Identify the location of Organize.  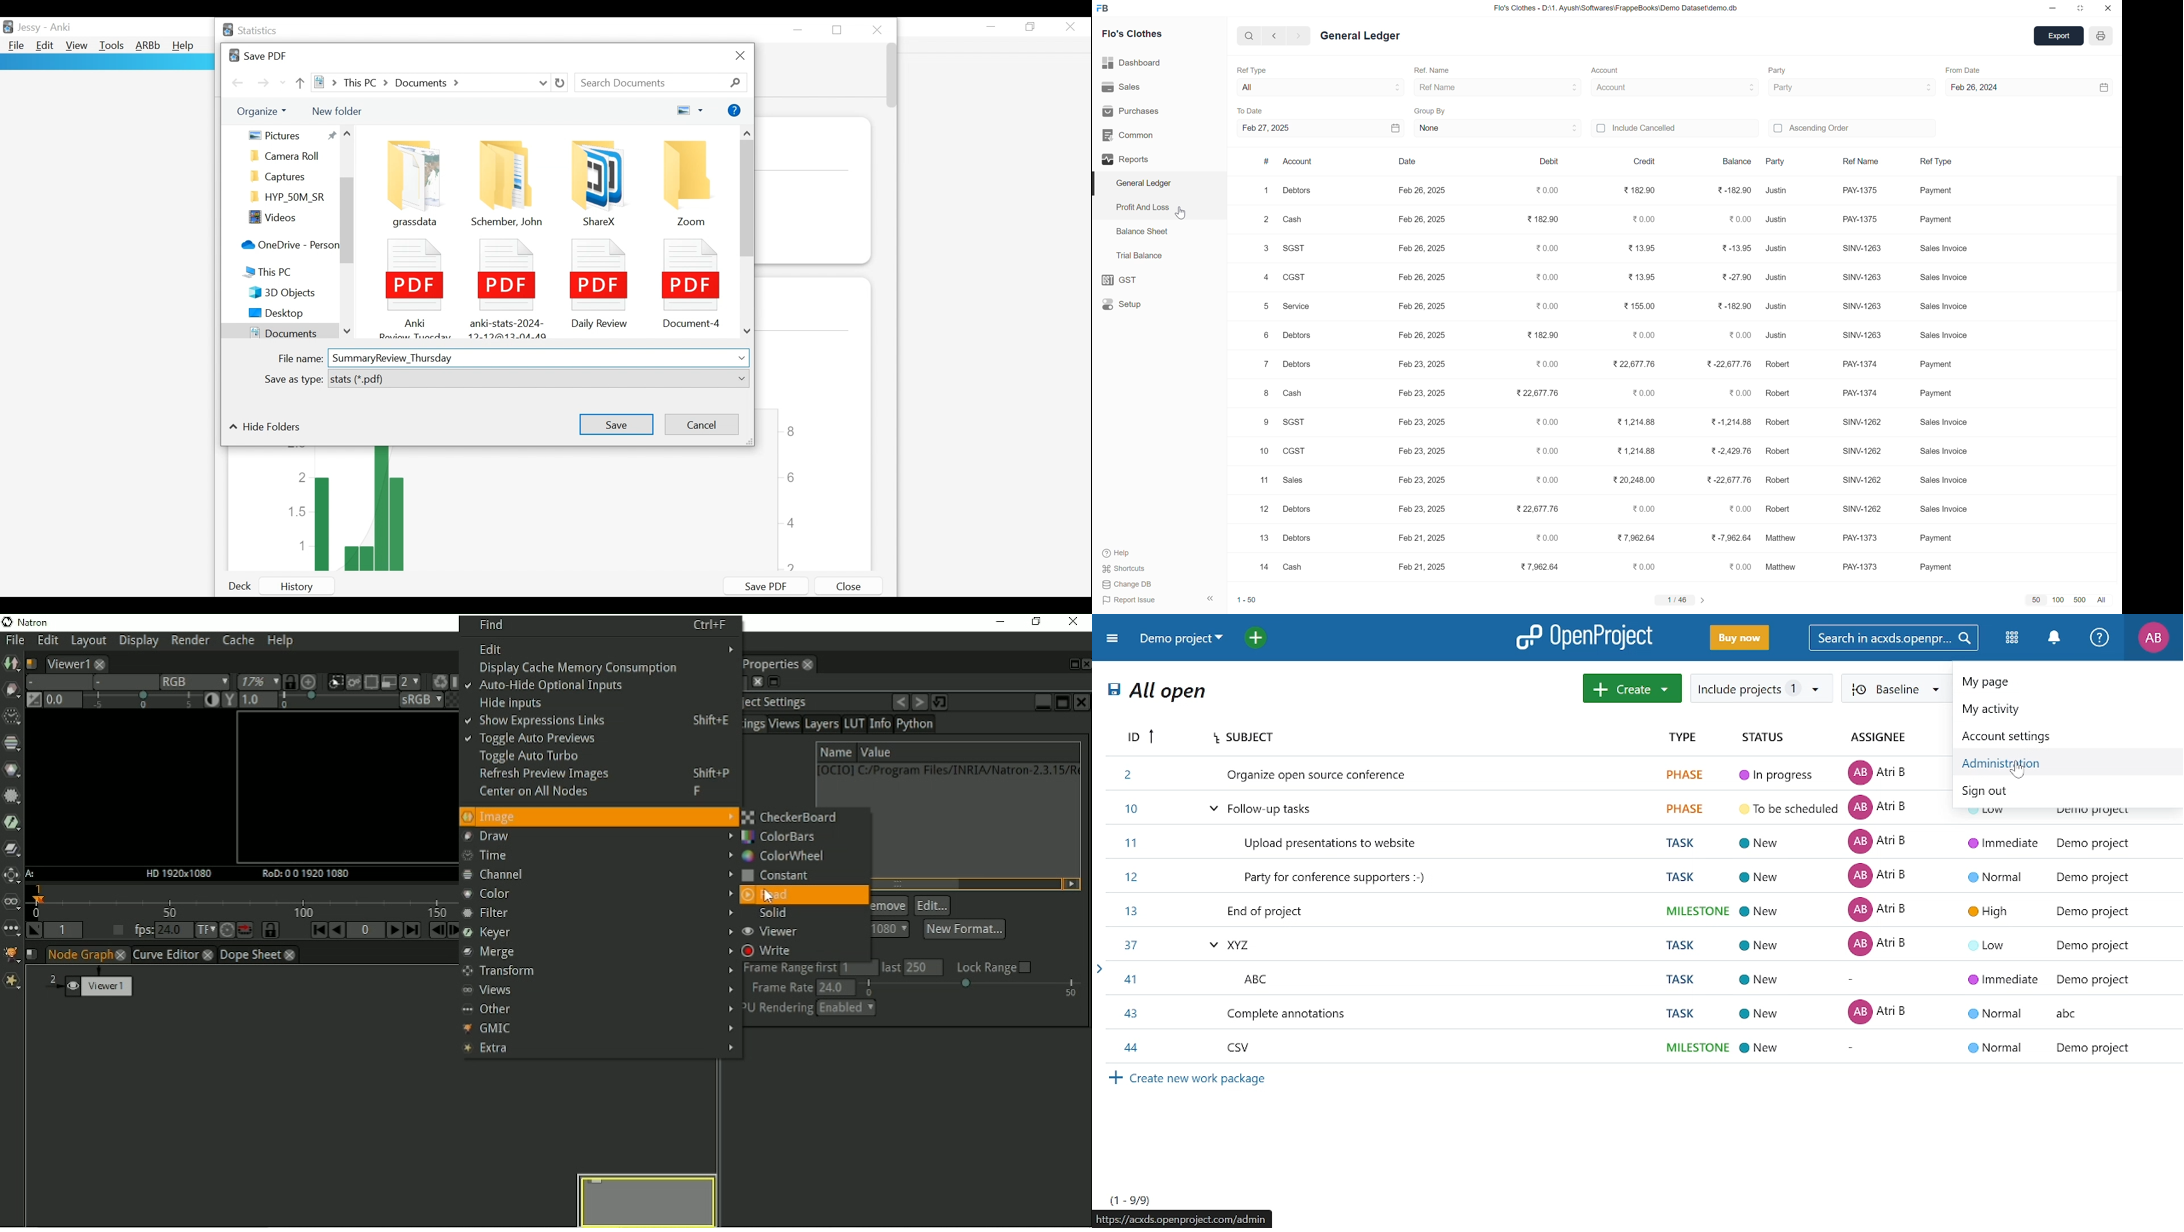
(265, 112).